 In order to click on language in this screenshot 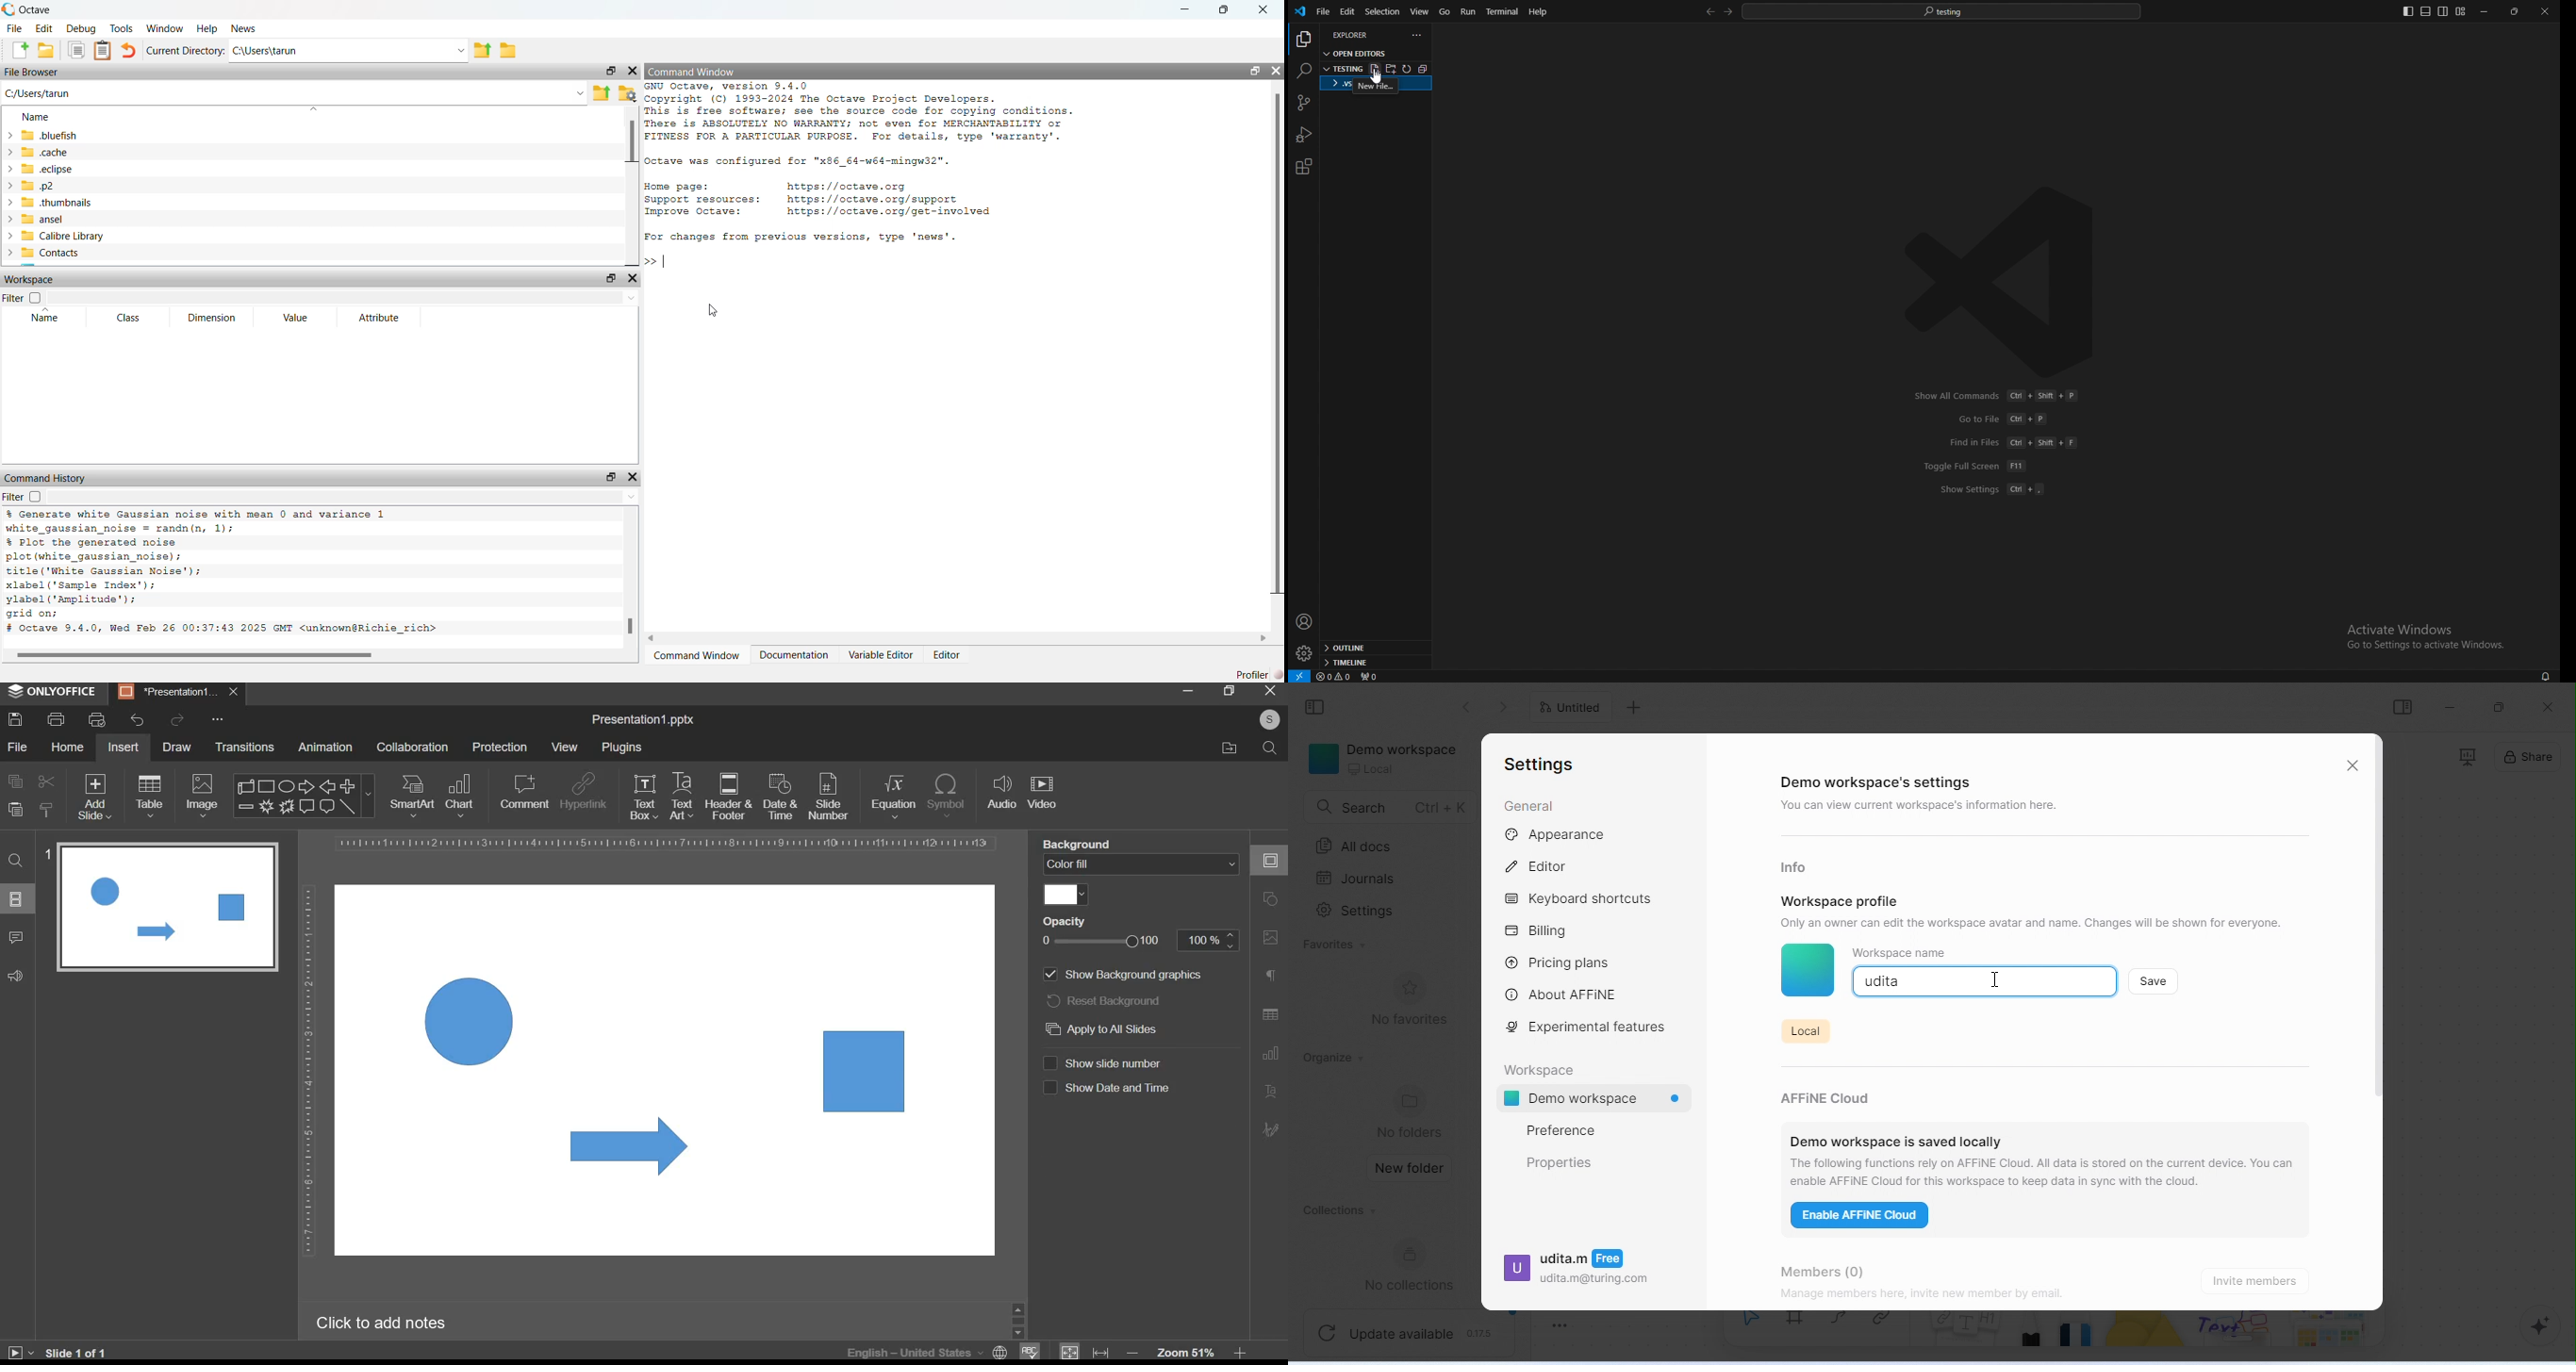, I will do `click(1028, 1350)`.